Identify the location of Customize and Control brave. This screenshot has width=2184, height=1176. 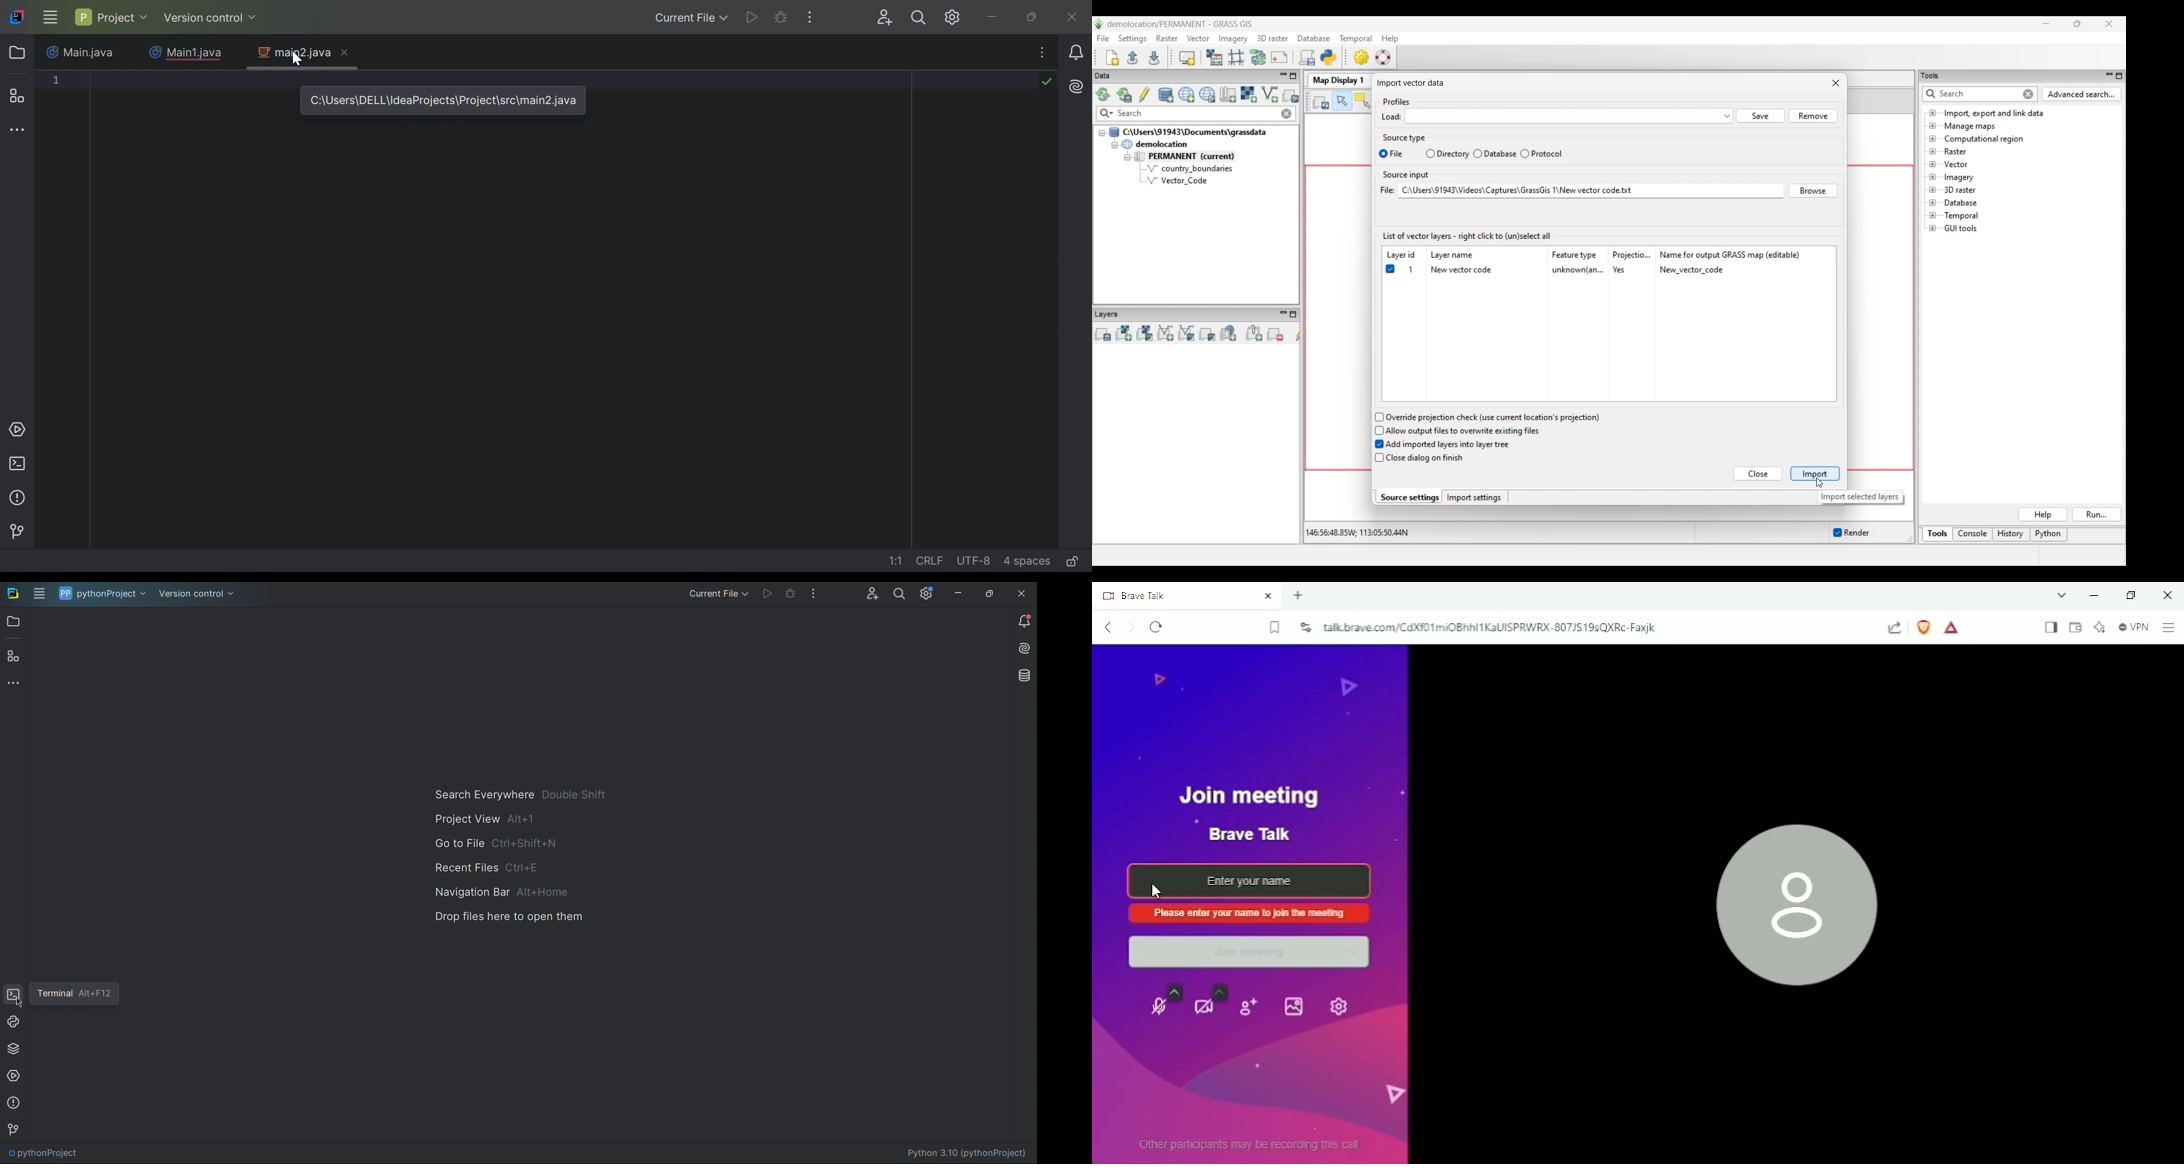
(2170, 628).